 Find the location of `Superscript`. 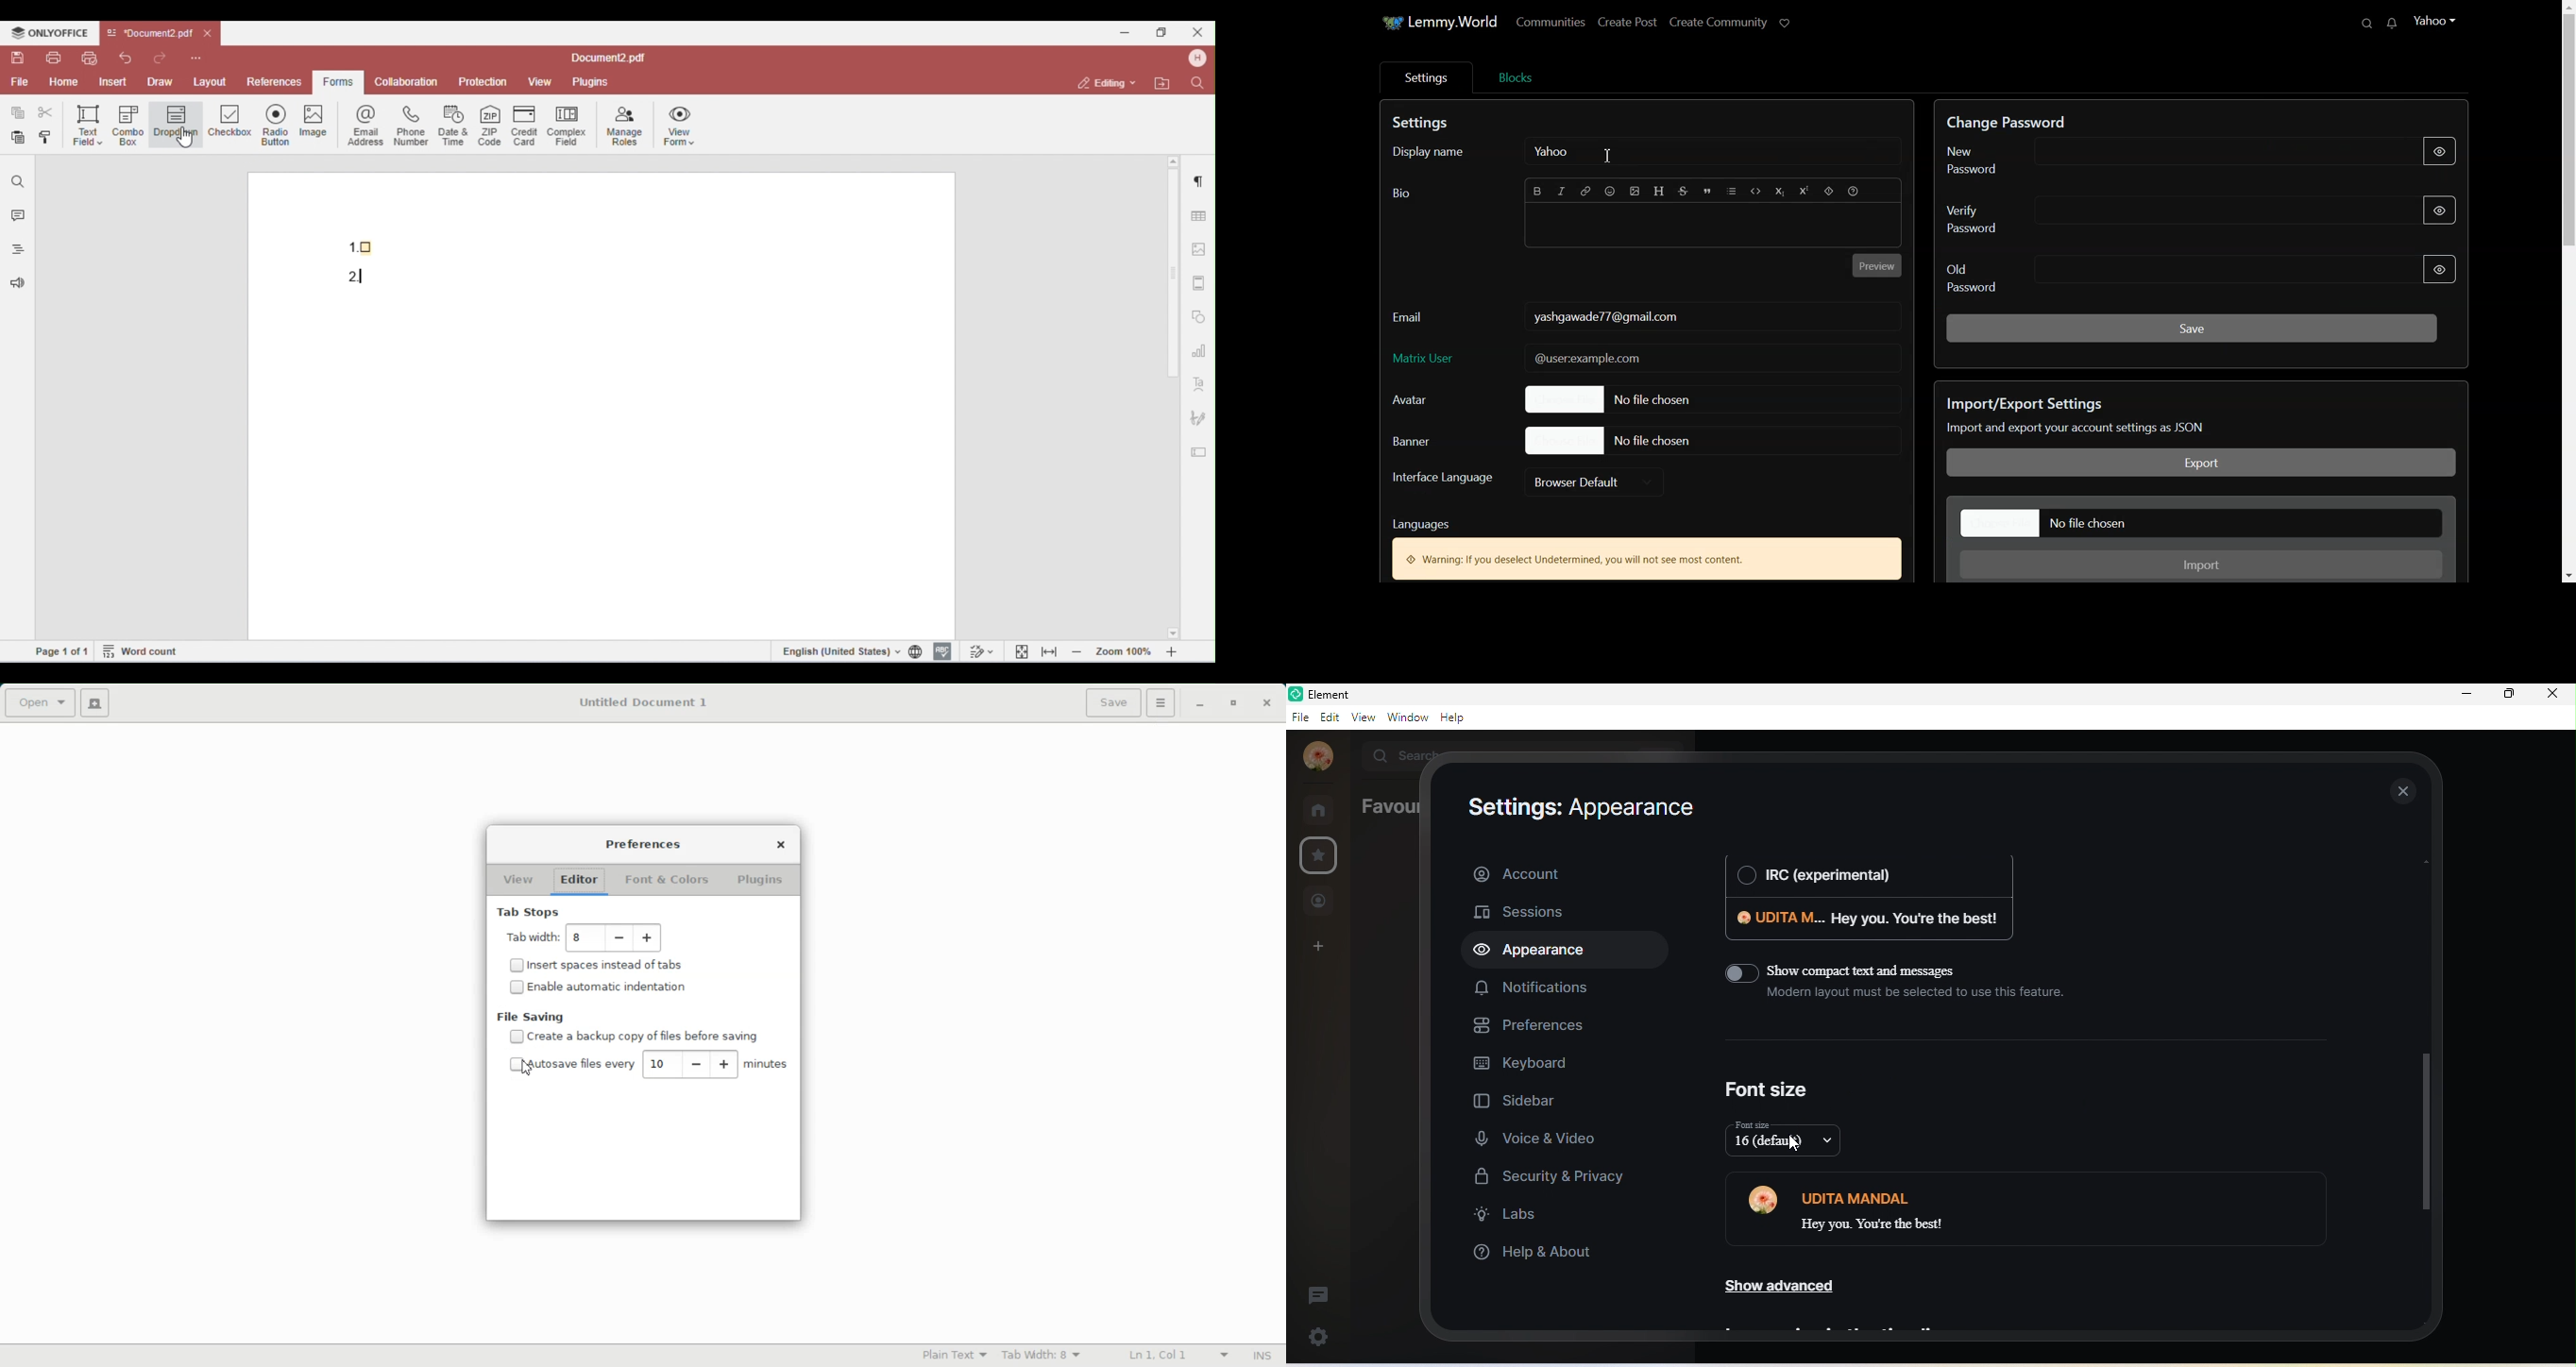

Superscript is located at coordinates (1803, 192).